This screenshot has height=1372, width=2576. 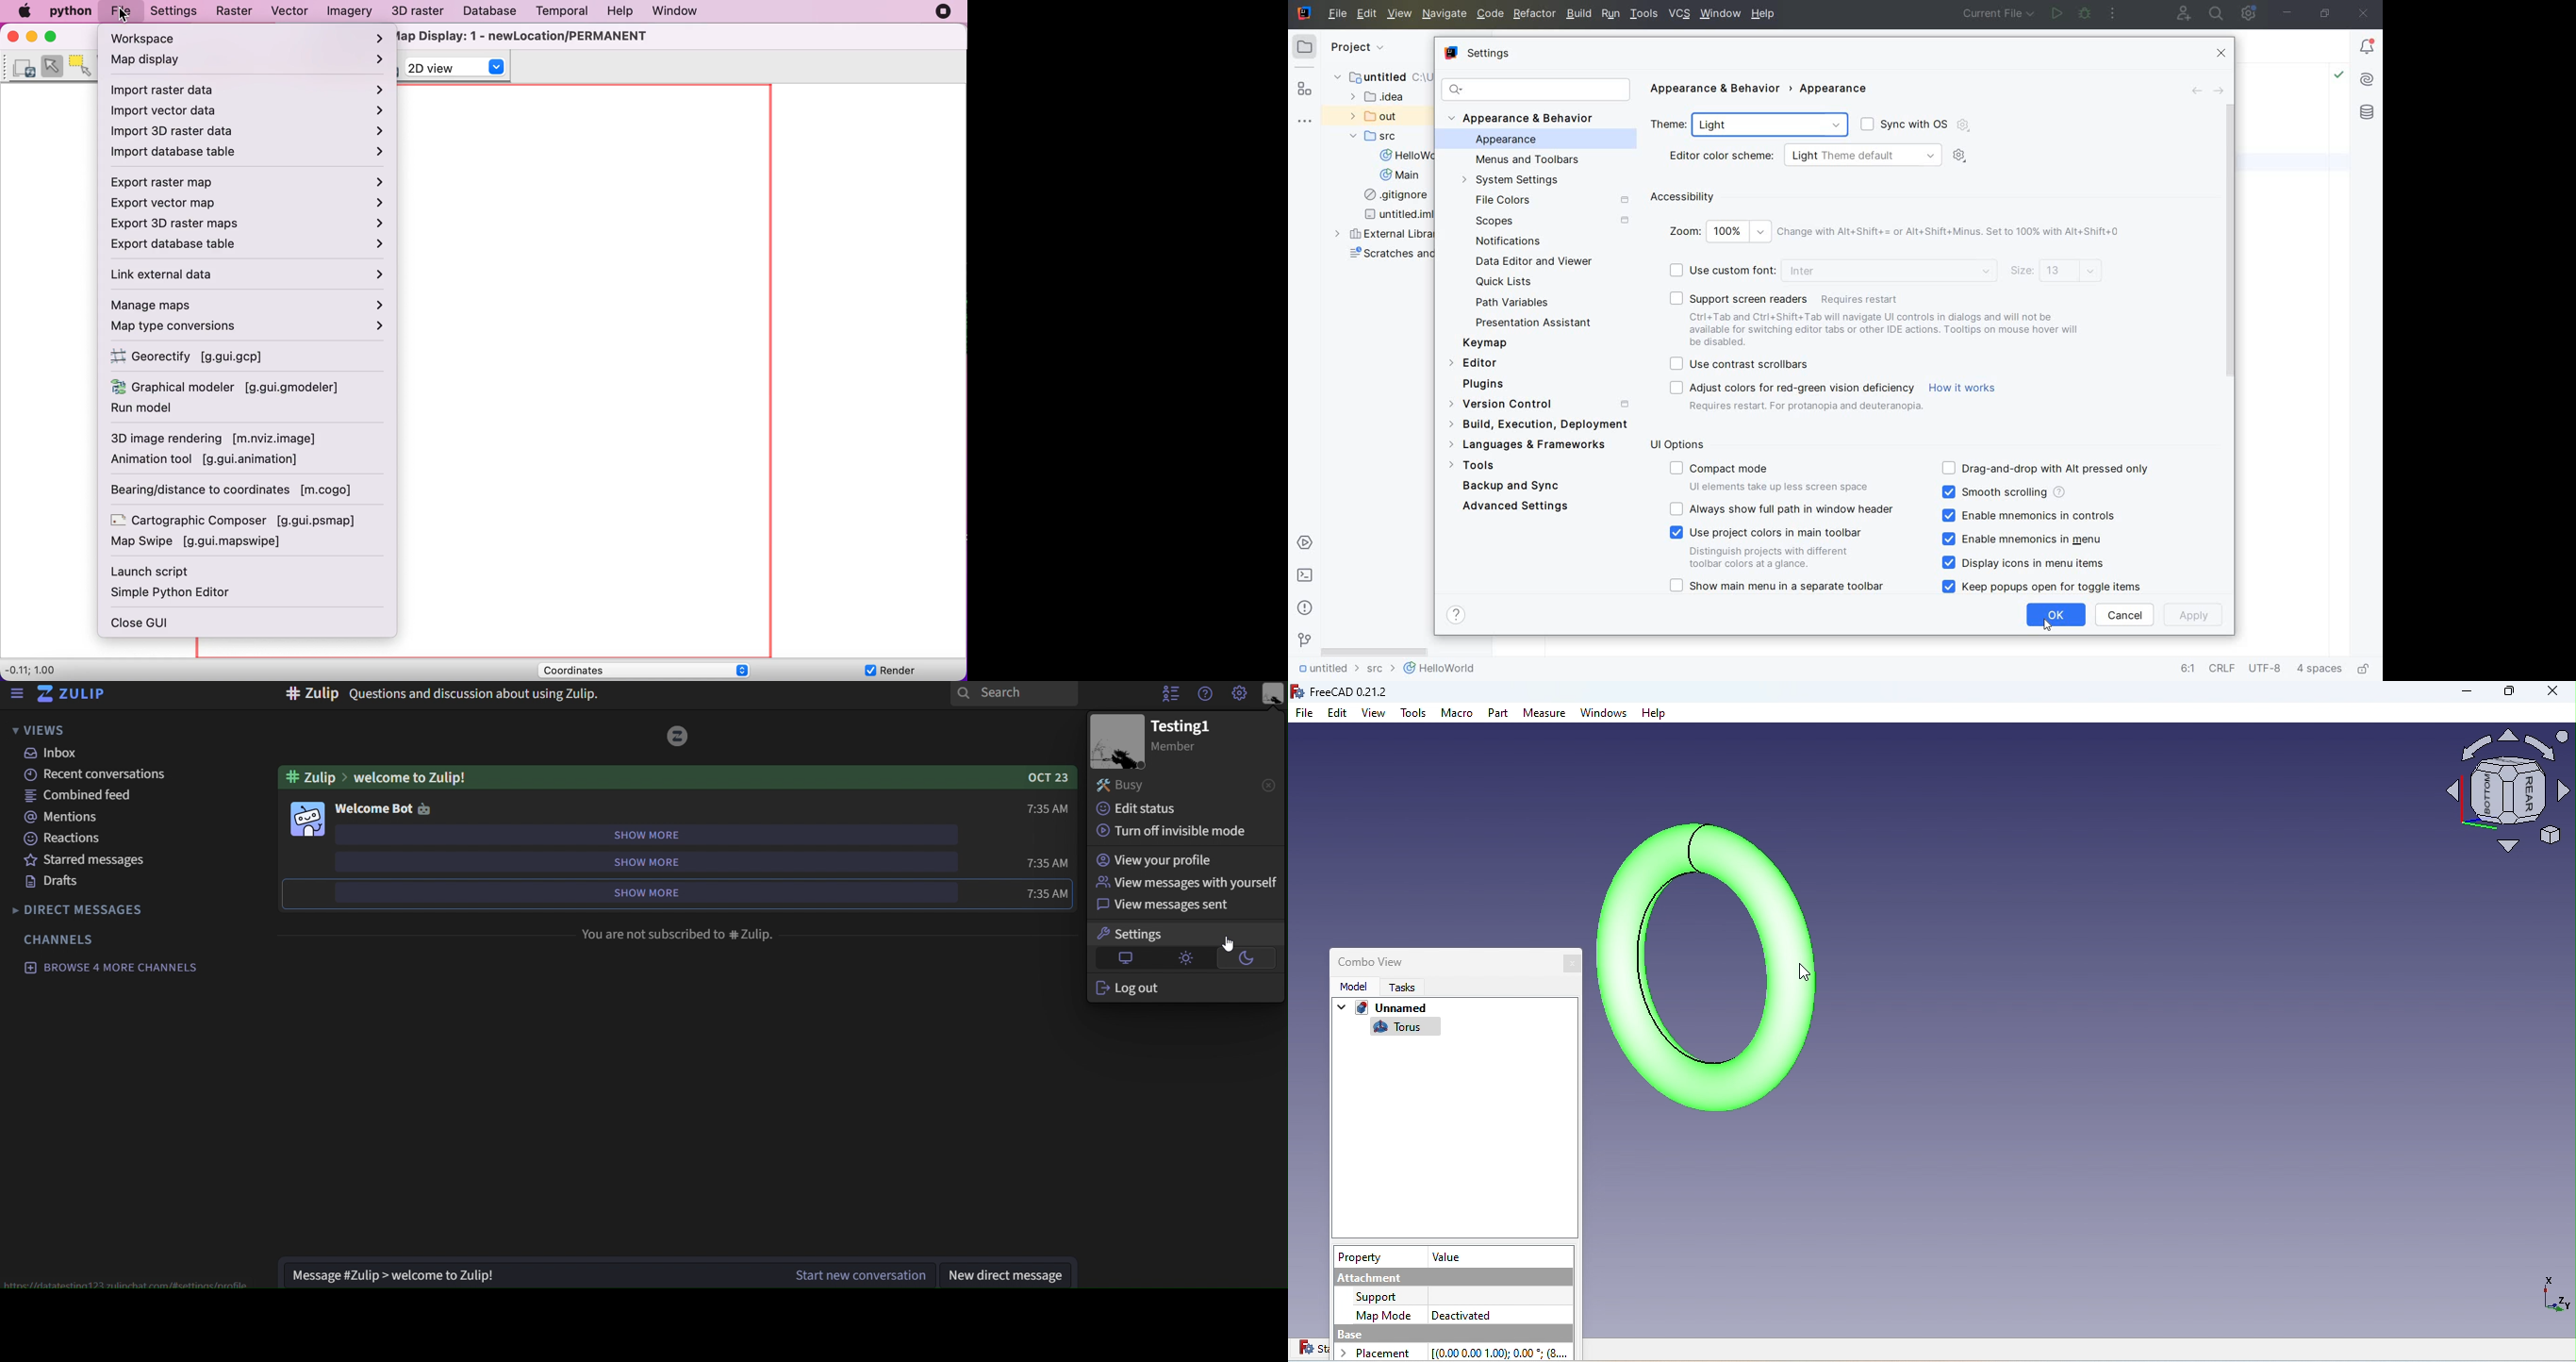 What do you see at coordinates (1009, 1274) in the screenshot?
I see `new direct message` at bounding box center [1009, 1274].